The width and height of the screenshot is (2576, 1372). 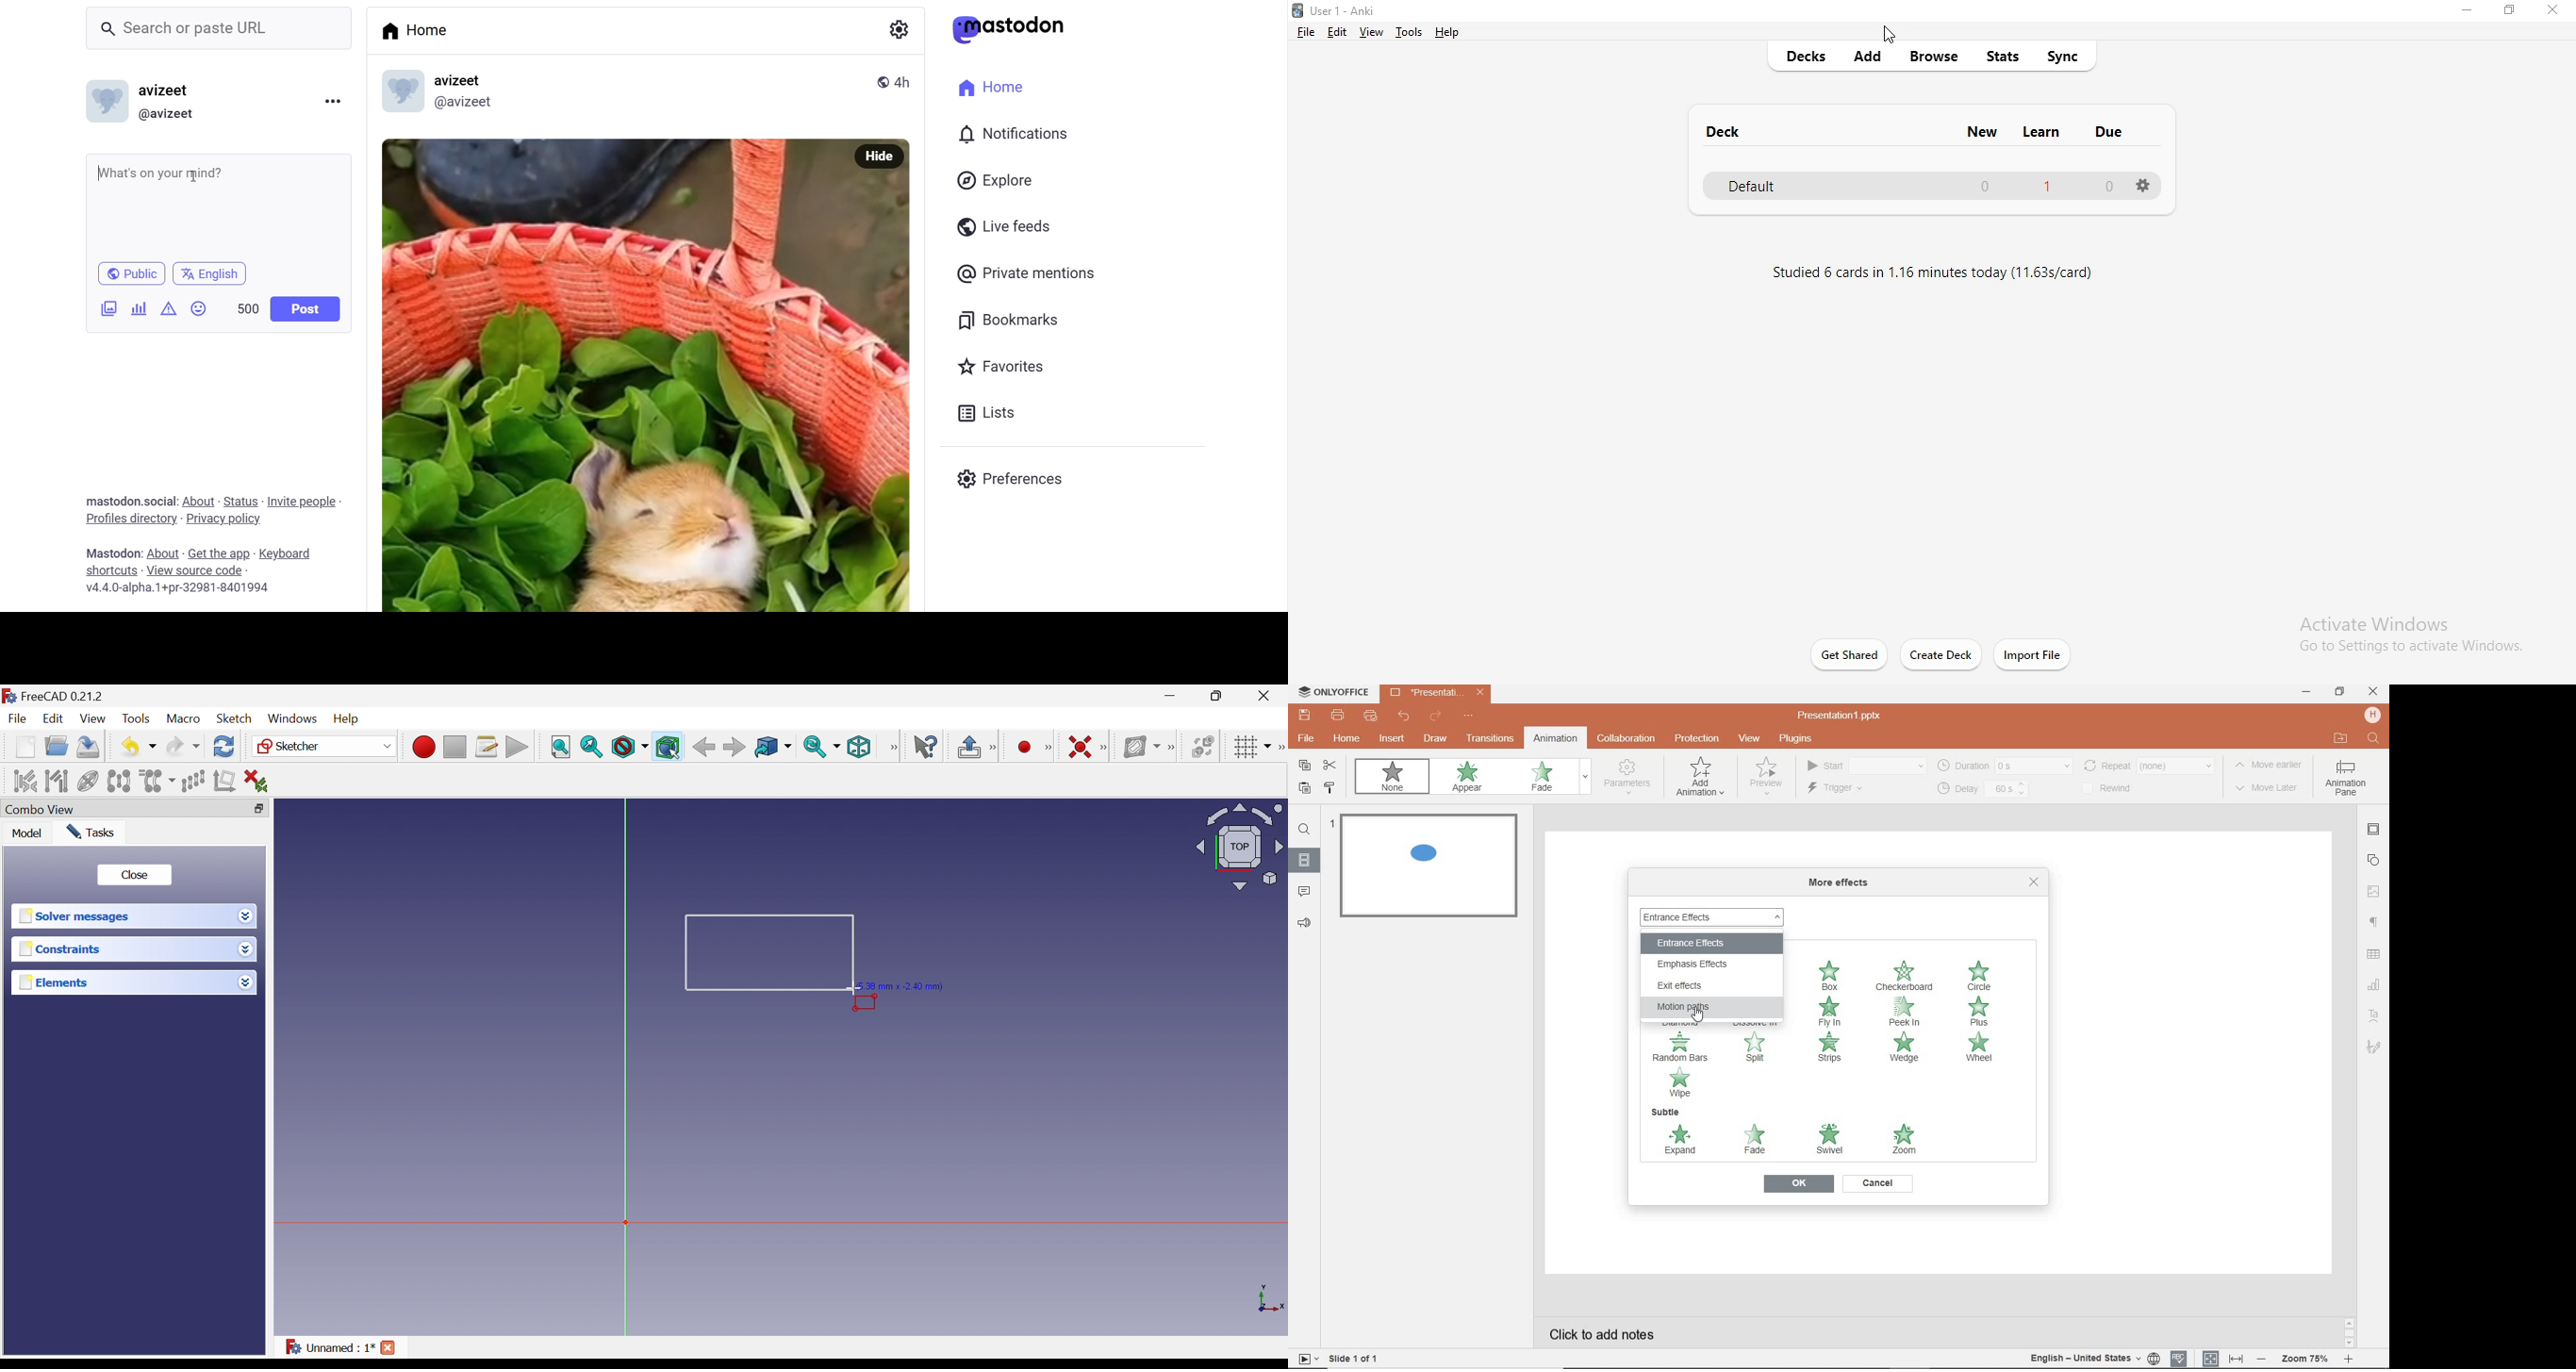 I want to click on save, so click(x=1304, y=715).